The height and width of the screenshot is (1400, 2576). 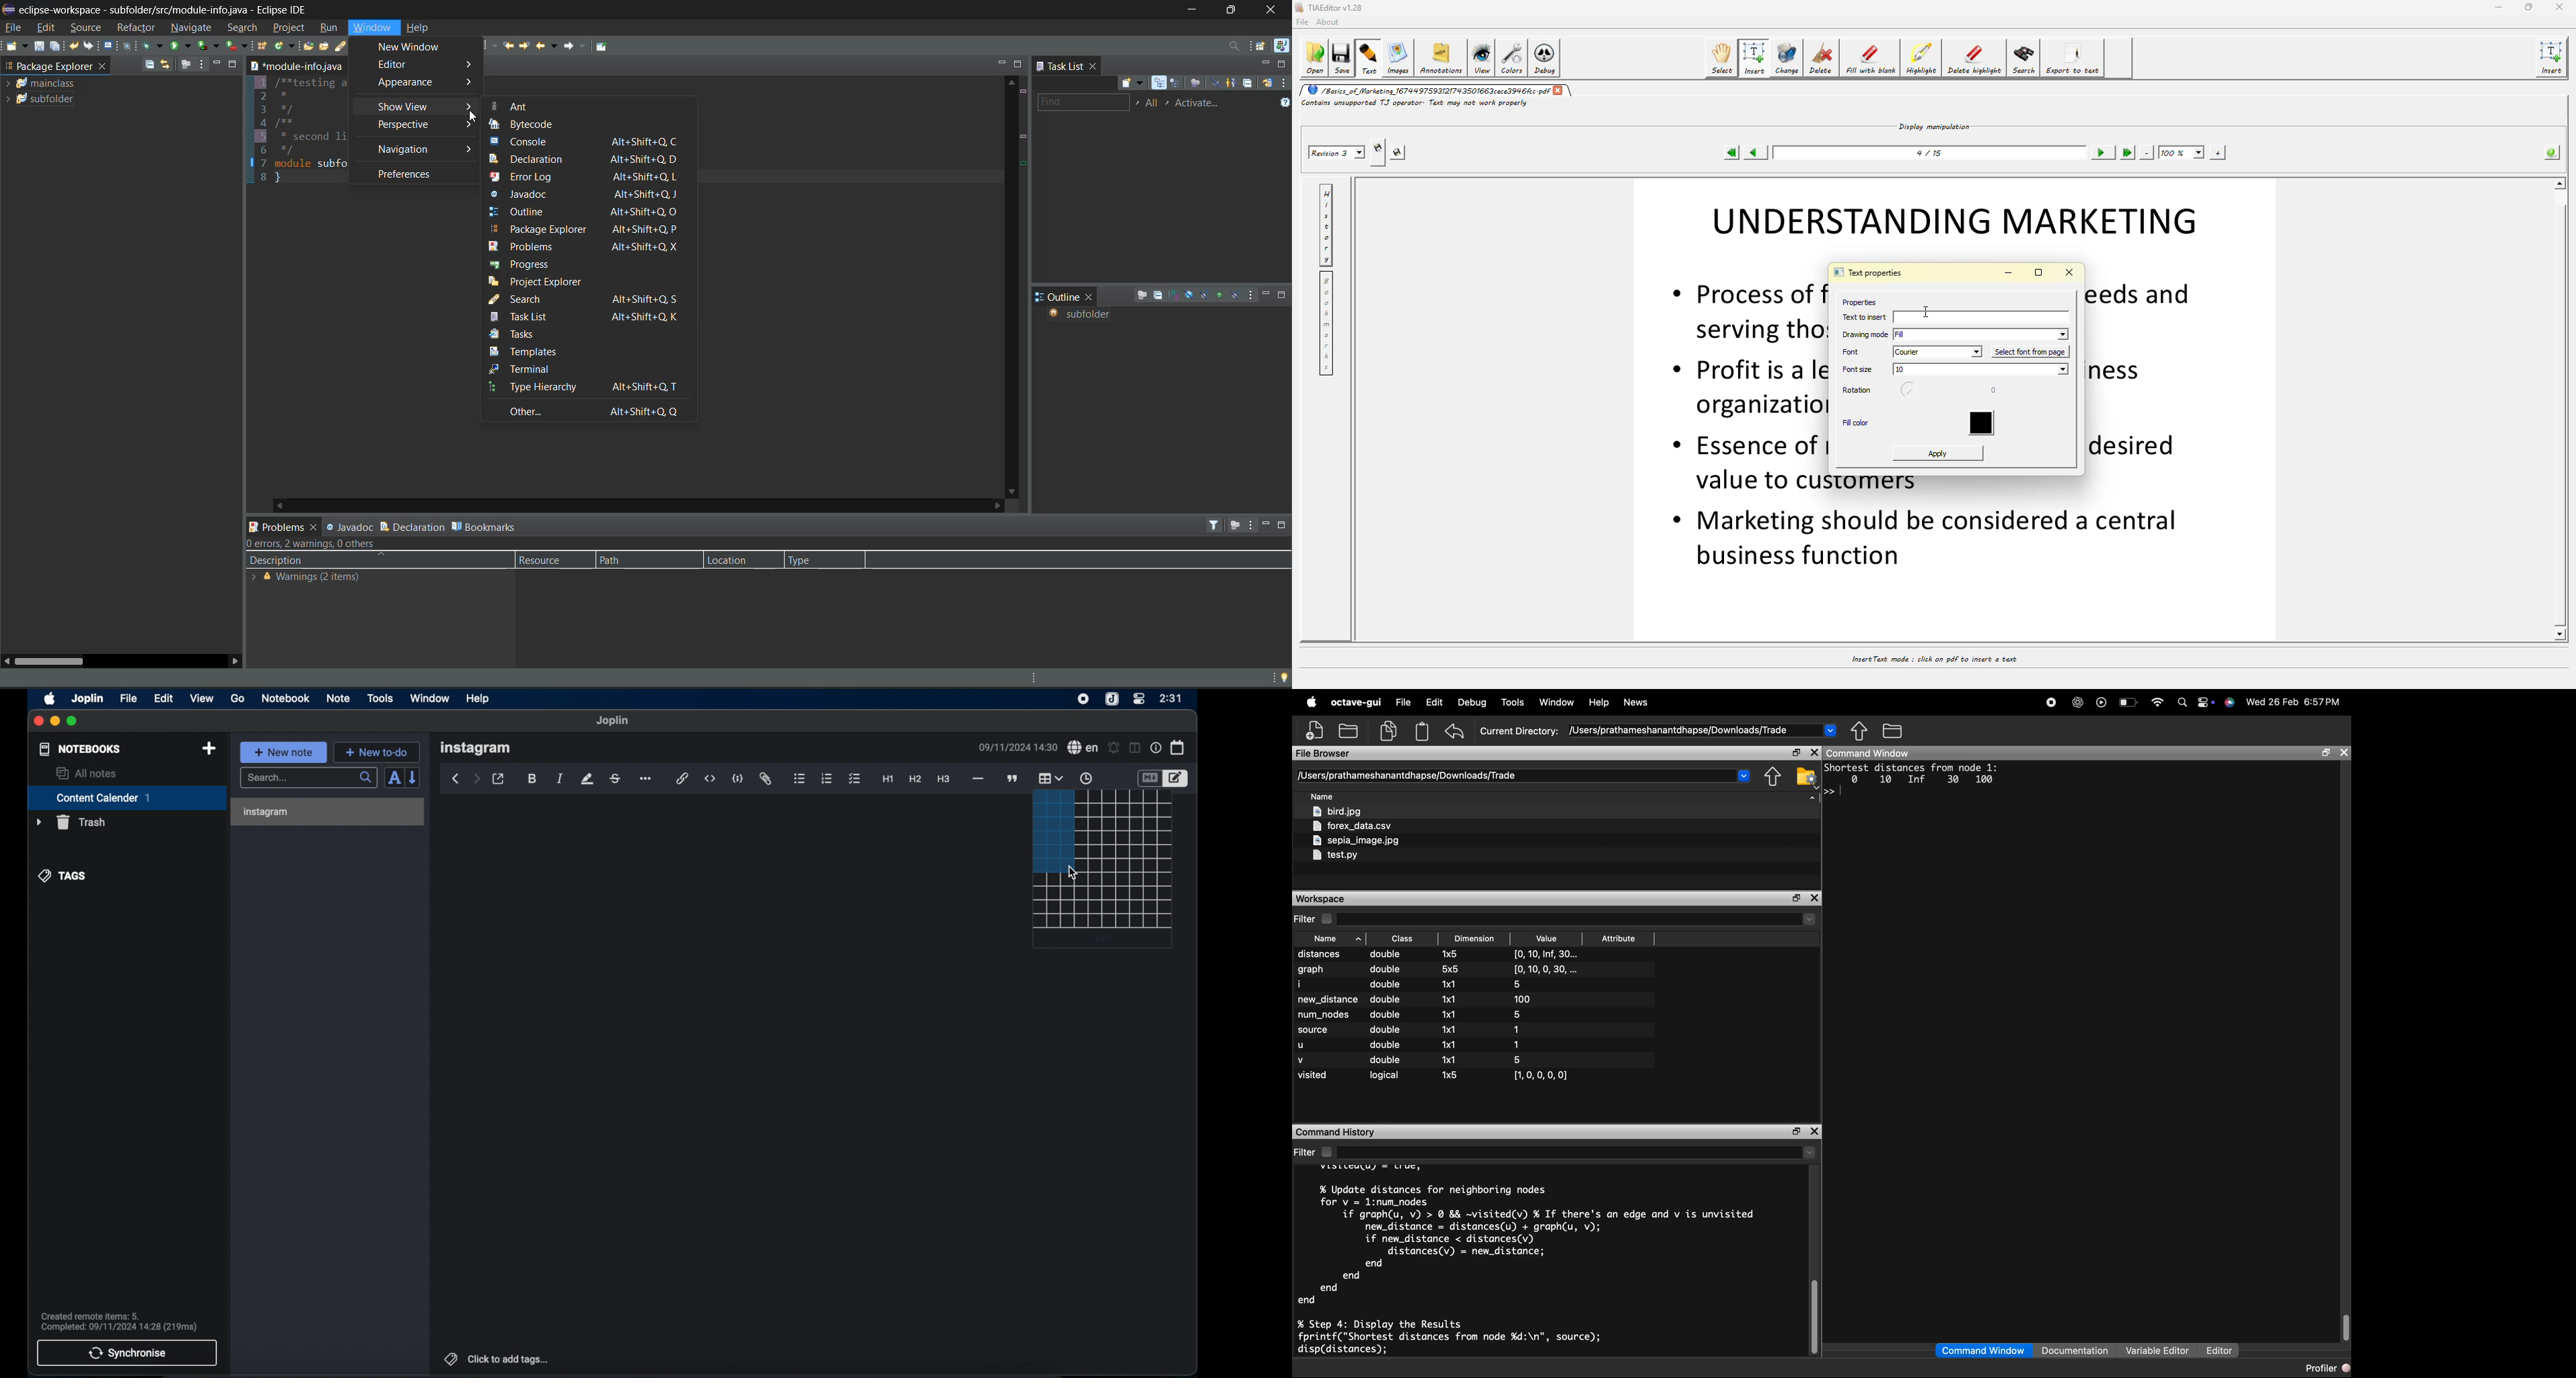 What do you see at coordinates (513, 106) in the screenshot?
I see `ant` at bounding box center [513, 106].